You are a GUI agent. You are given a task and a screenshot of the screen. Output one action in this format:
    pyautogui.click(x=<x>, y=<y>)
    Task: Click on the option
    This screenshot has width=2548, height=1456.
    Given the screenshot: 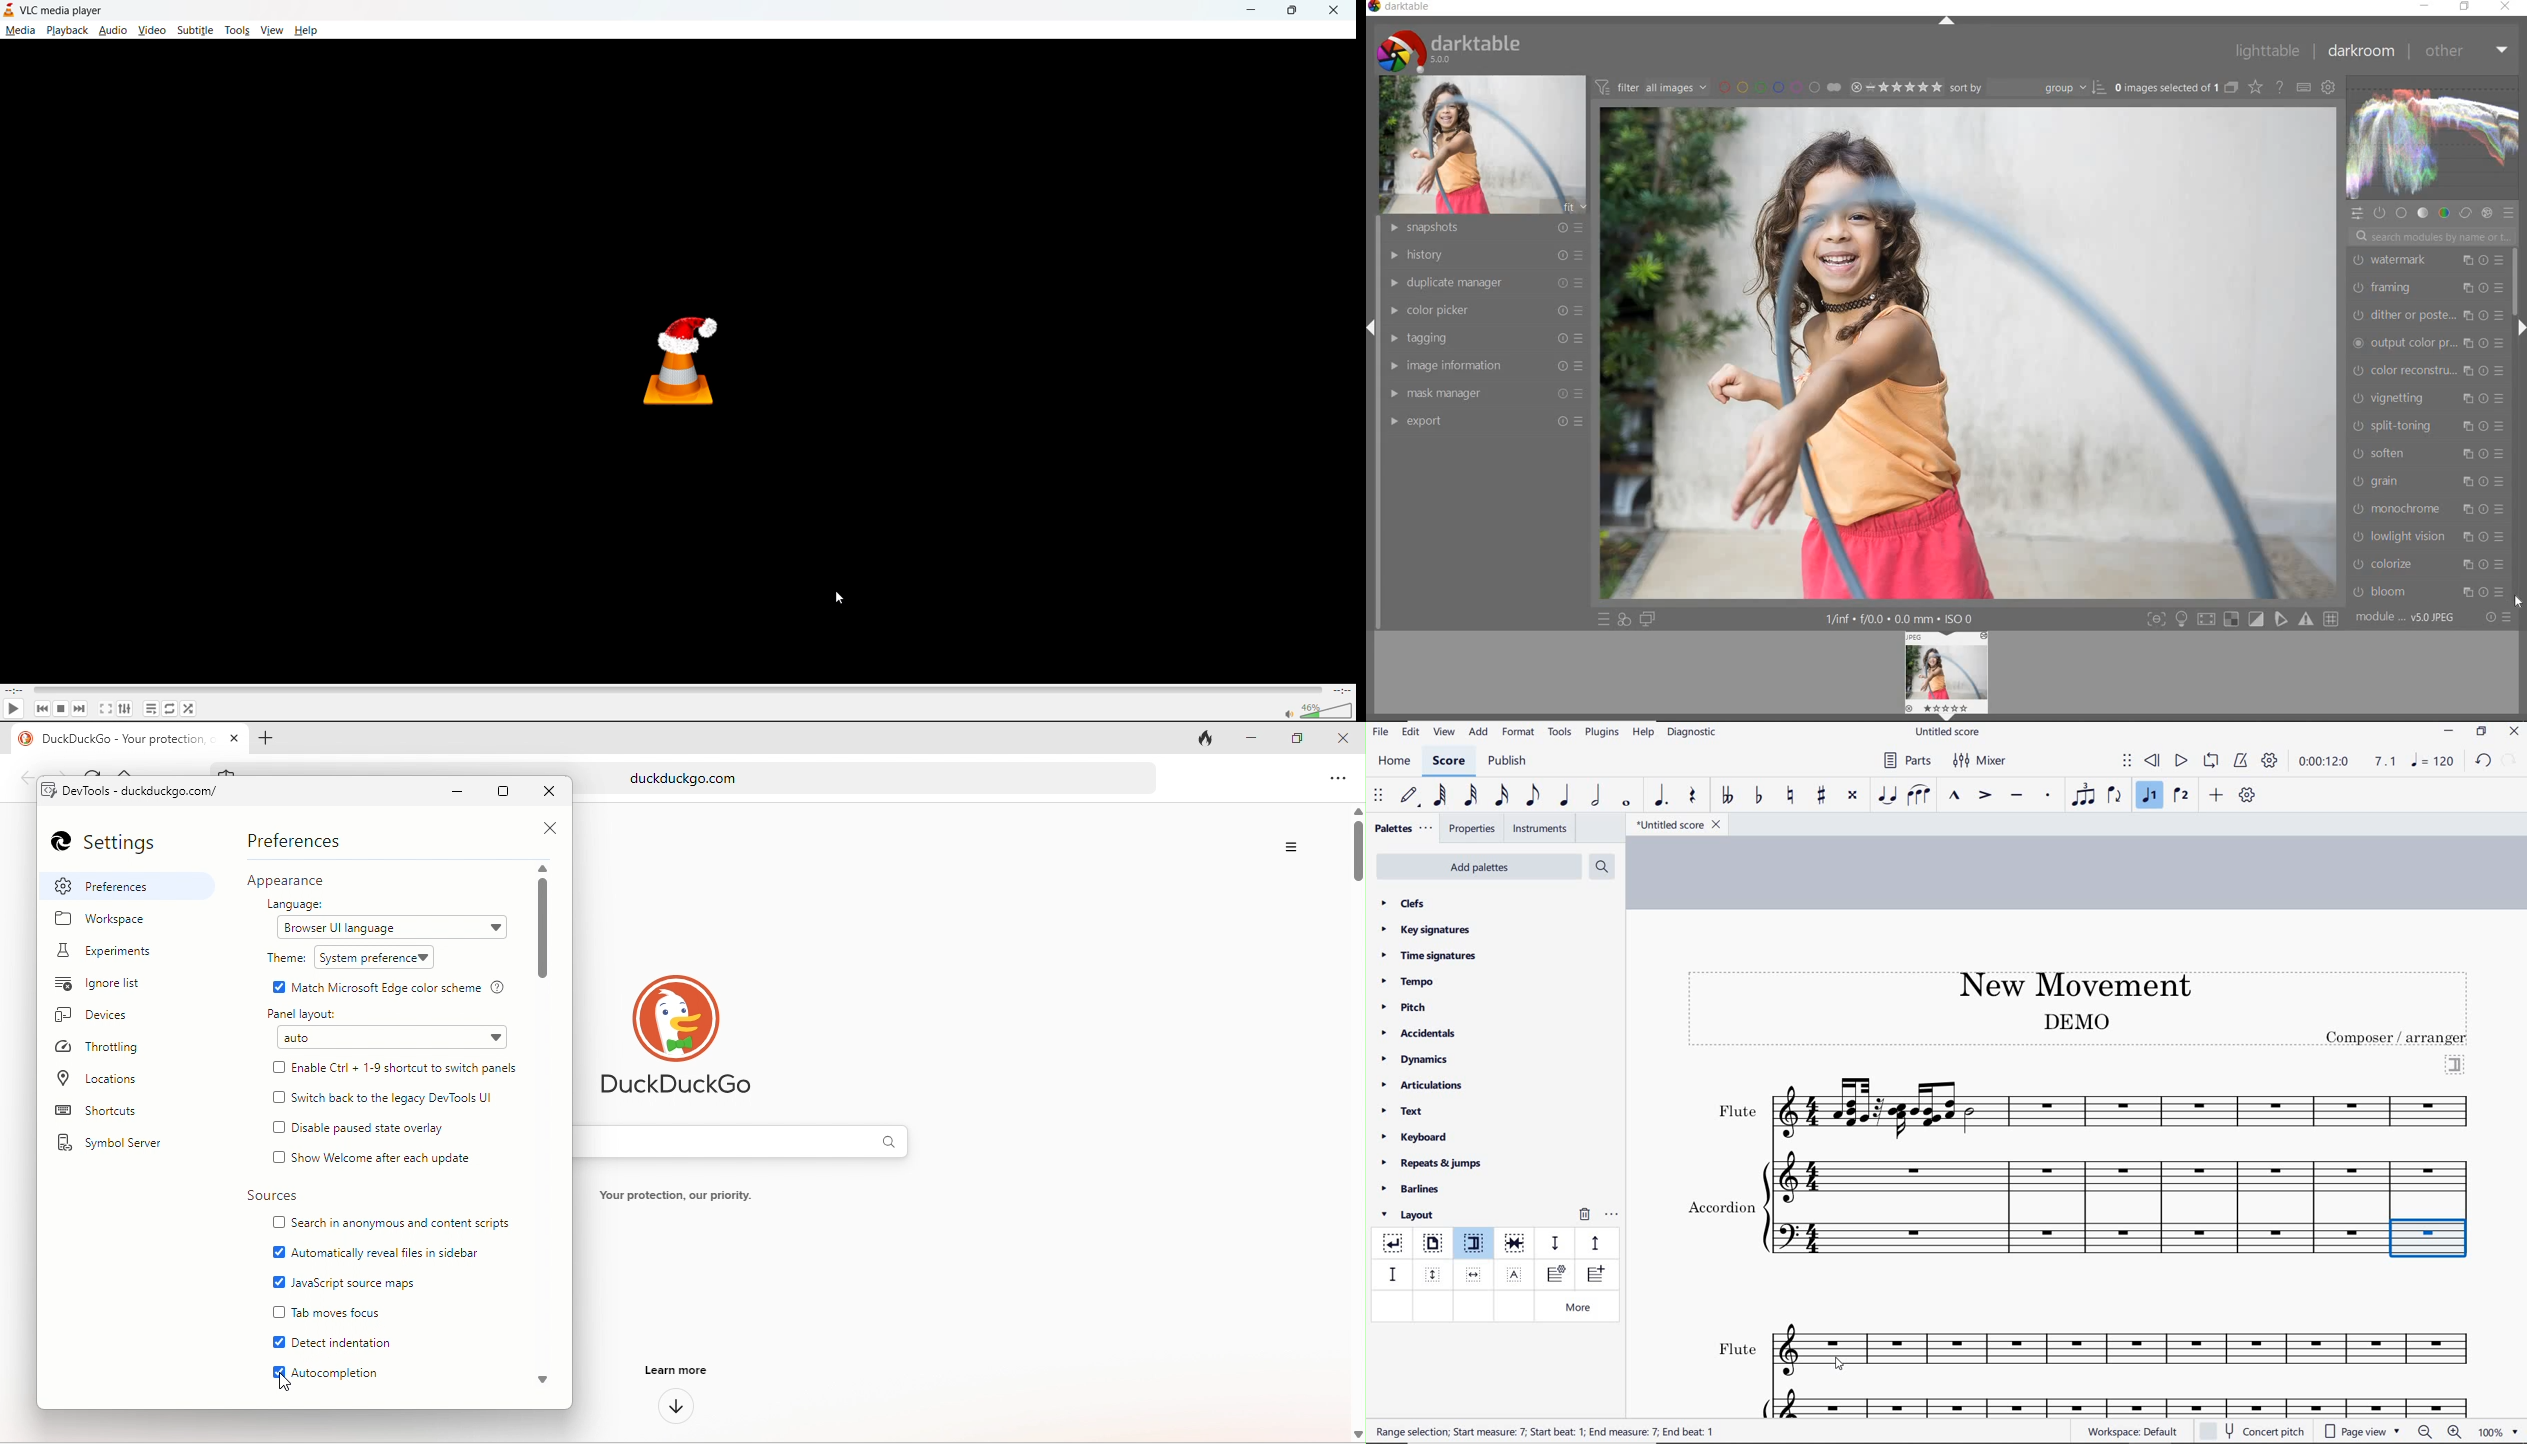 What is the action you would take?
    pyautogui.click(x=1294, y=847)
    